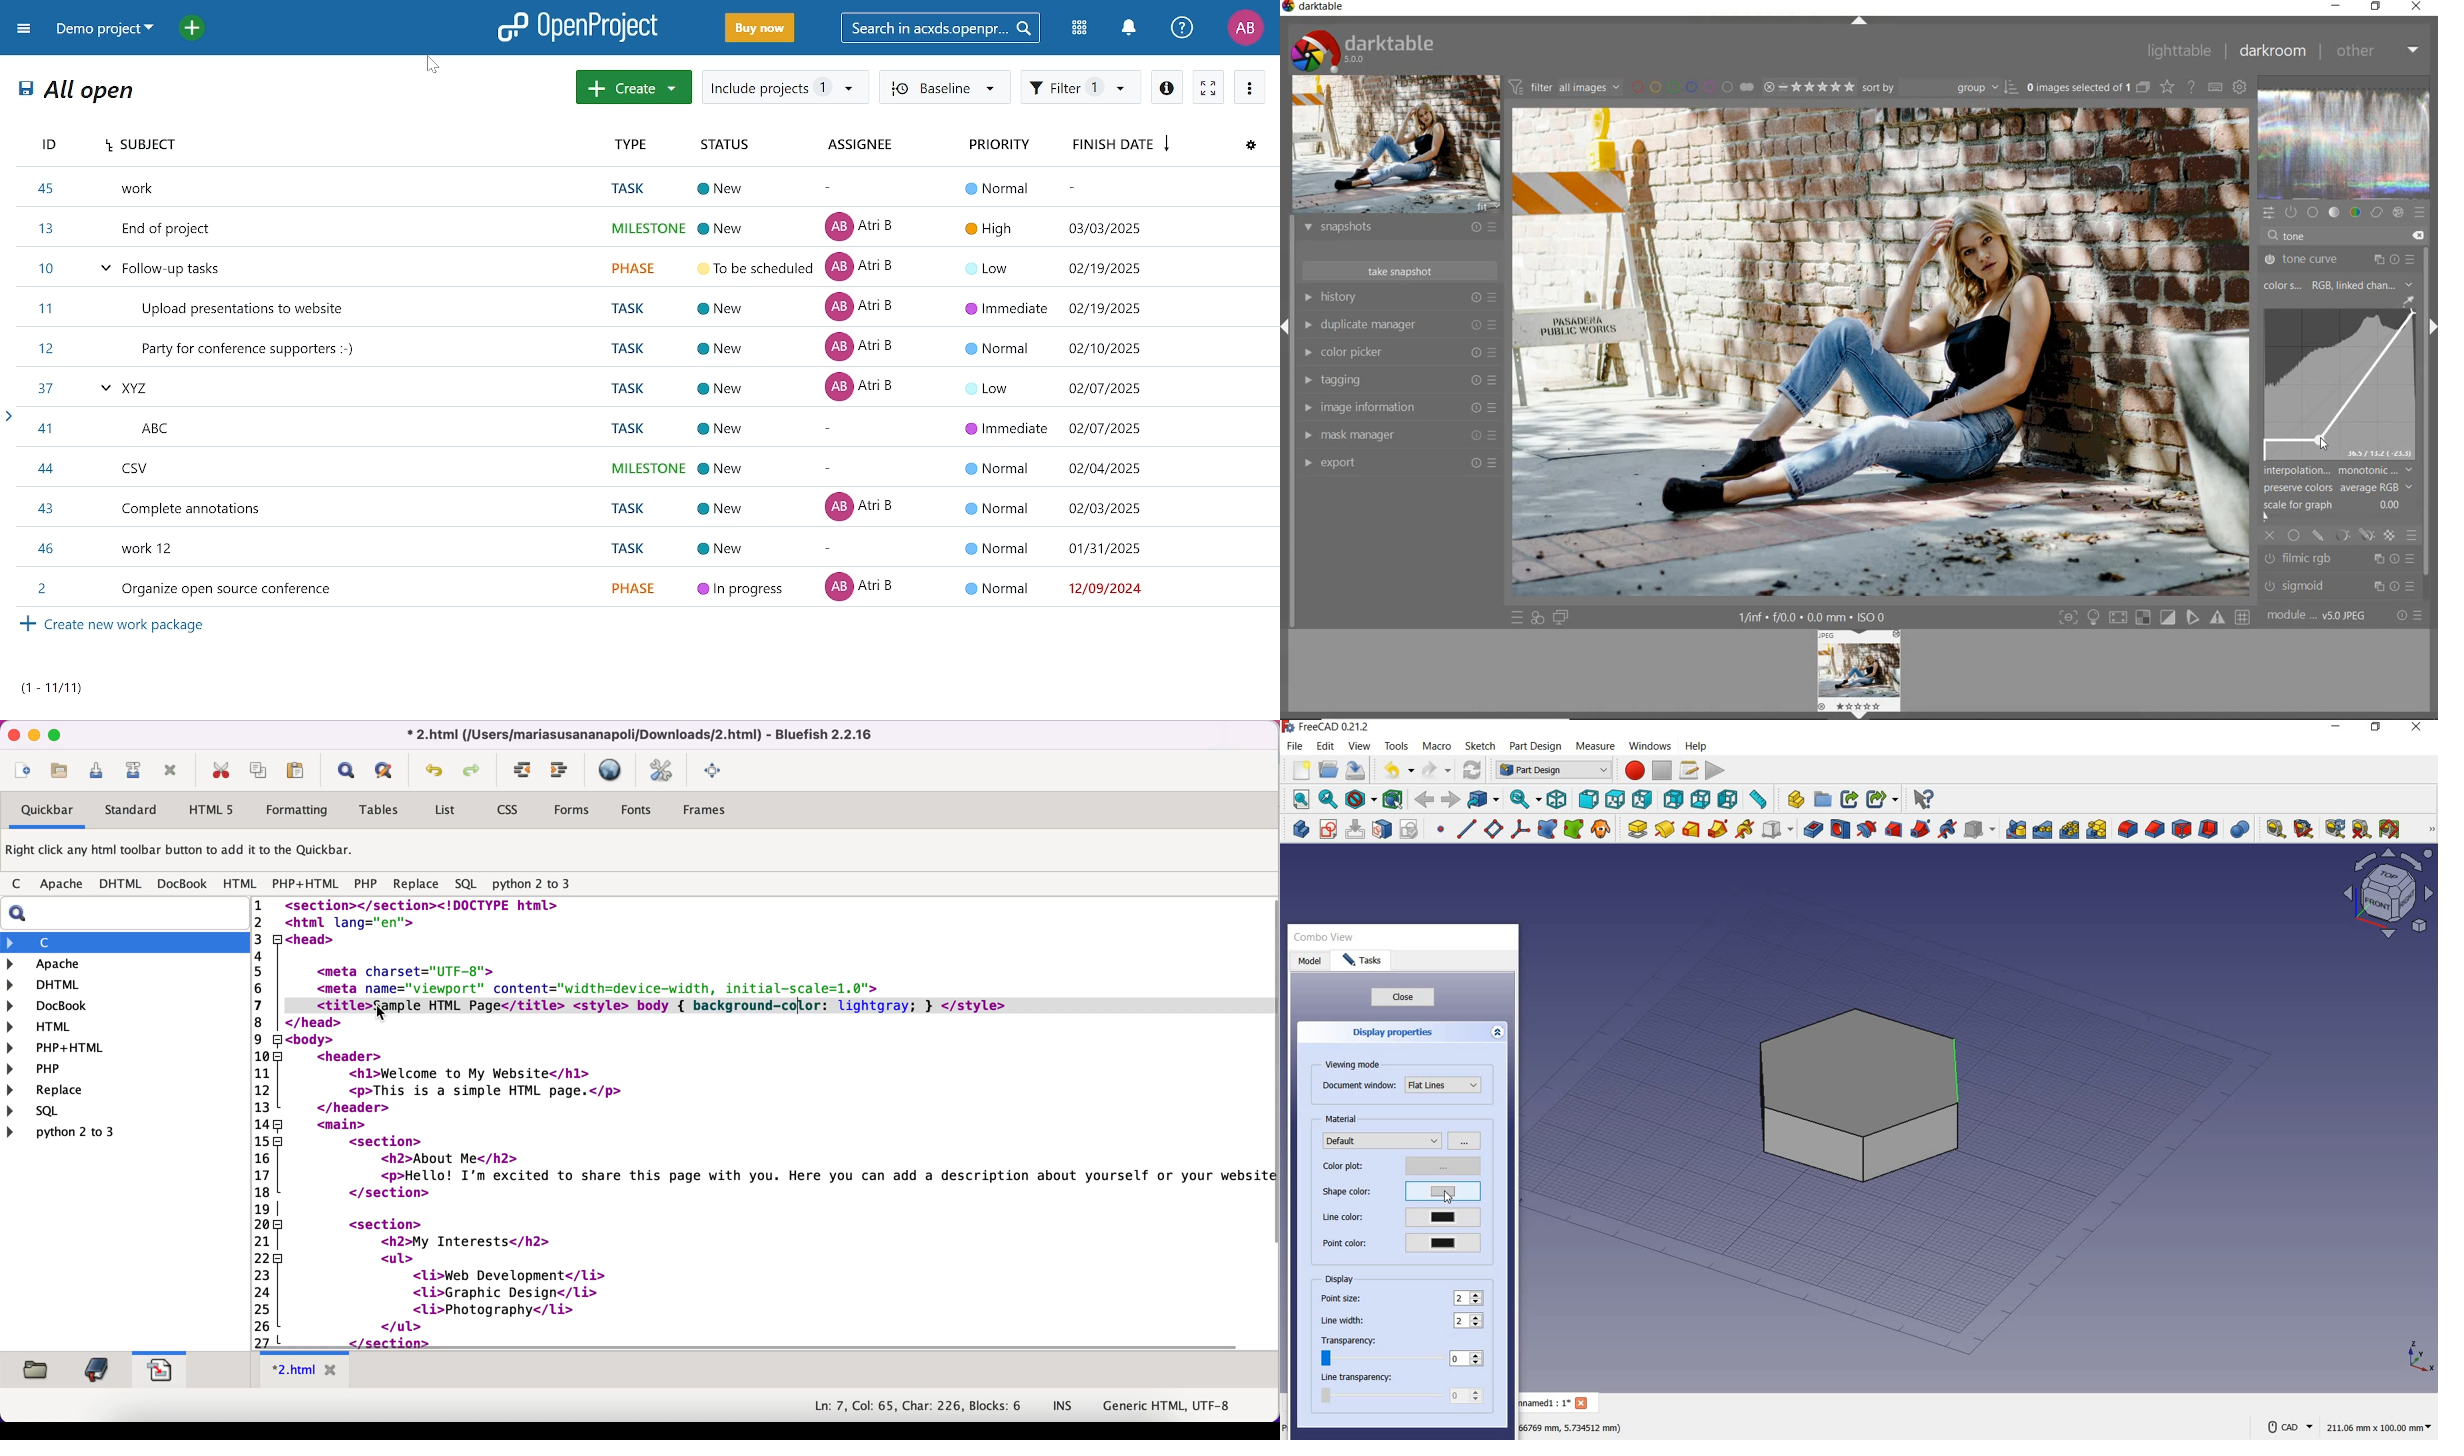 This screenshot has width=2464, height=1456. What do you see at coordinates (1571, 1427) in the screenshot?
I see `66759 mm,5.734512 mm(DIMENSION)` at bounding box center [1571, 1427].